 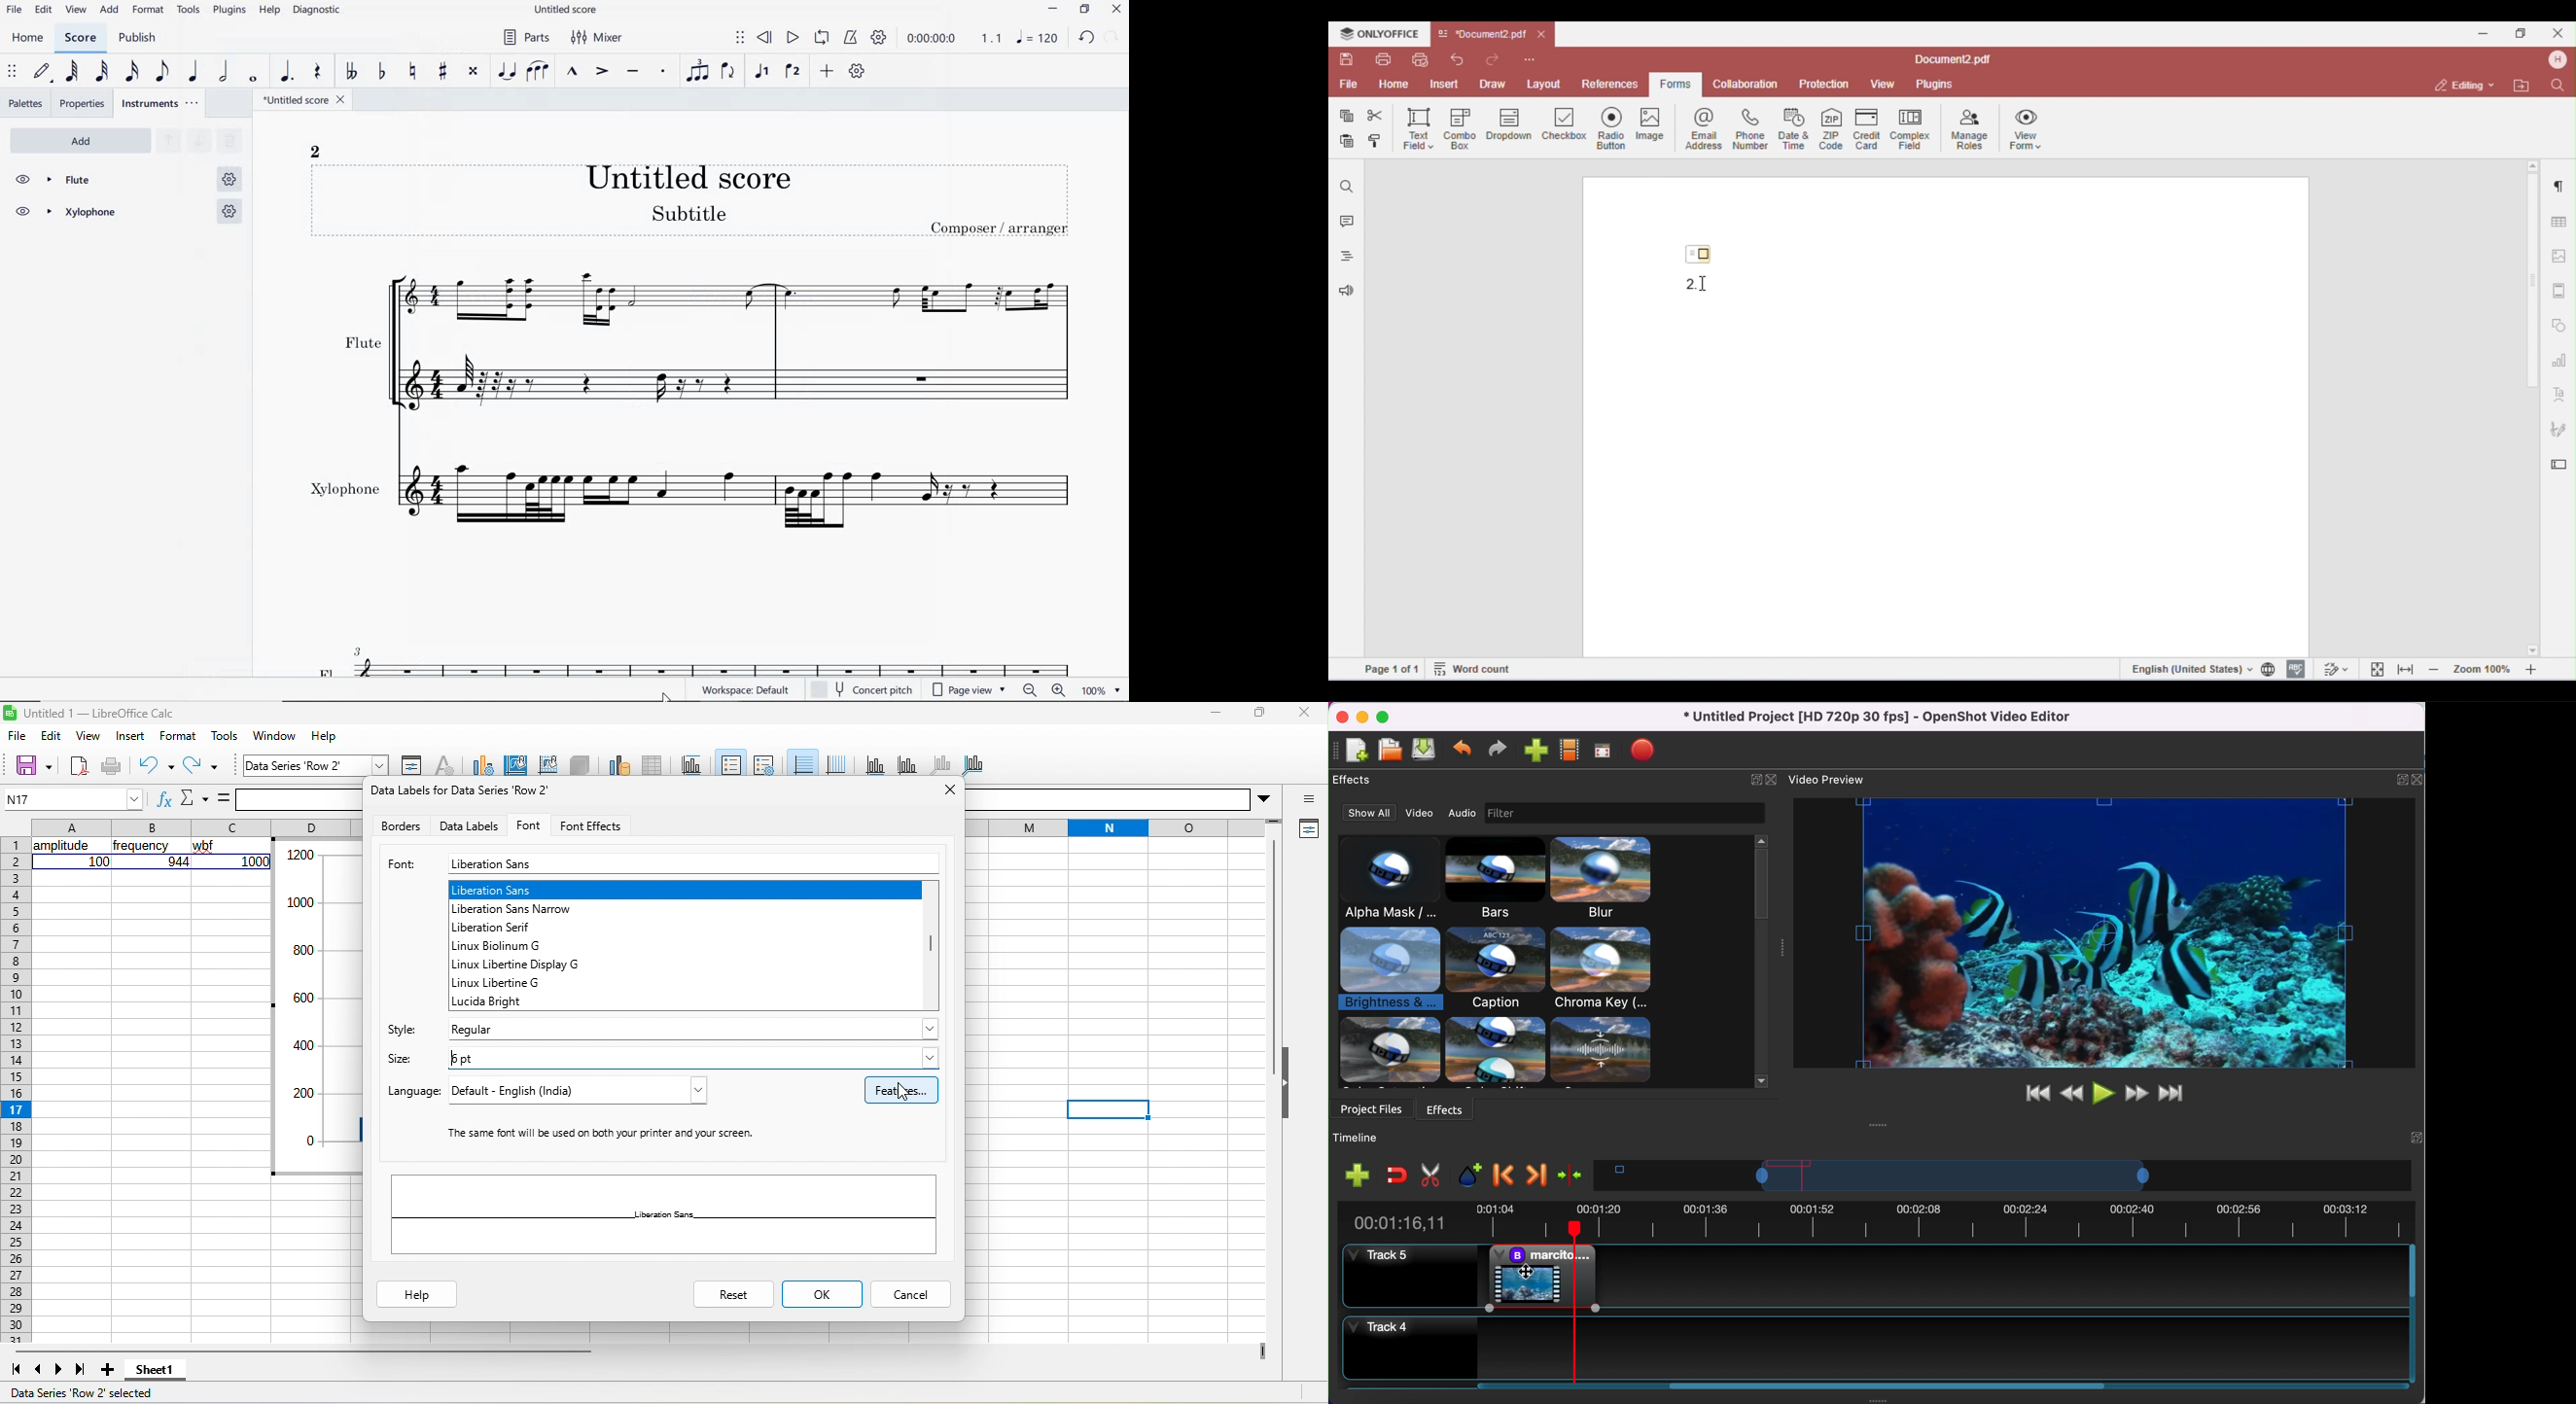 What do you see at coordinates (1305, 828) in the screenshot?
I see `properties` at bounding box center [1305, 828].